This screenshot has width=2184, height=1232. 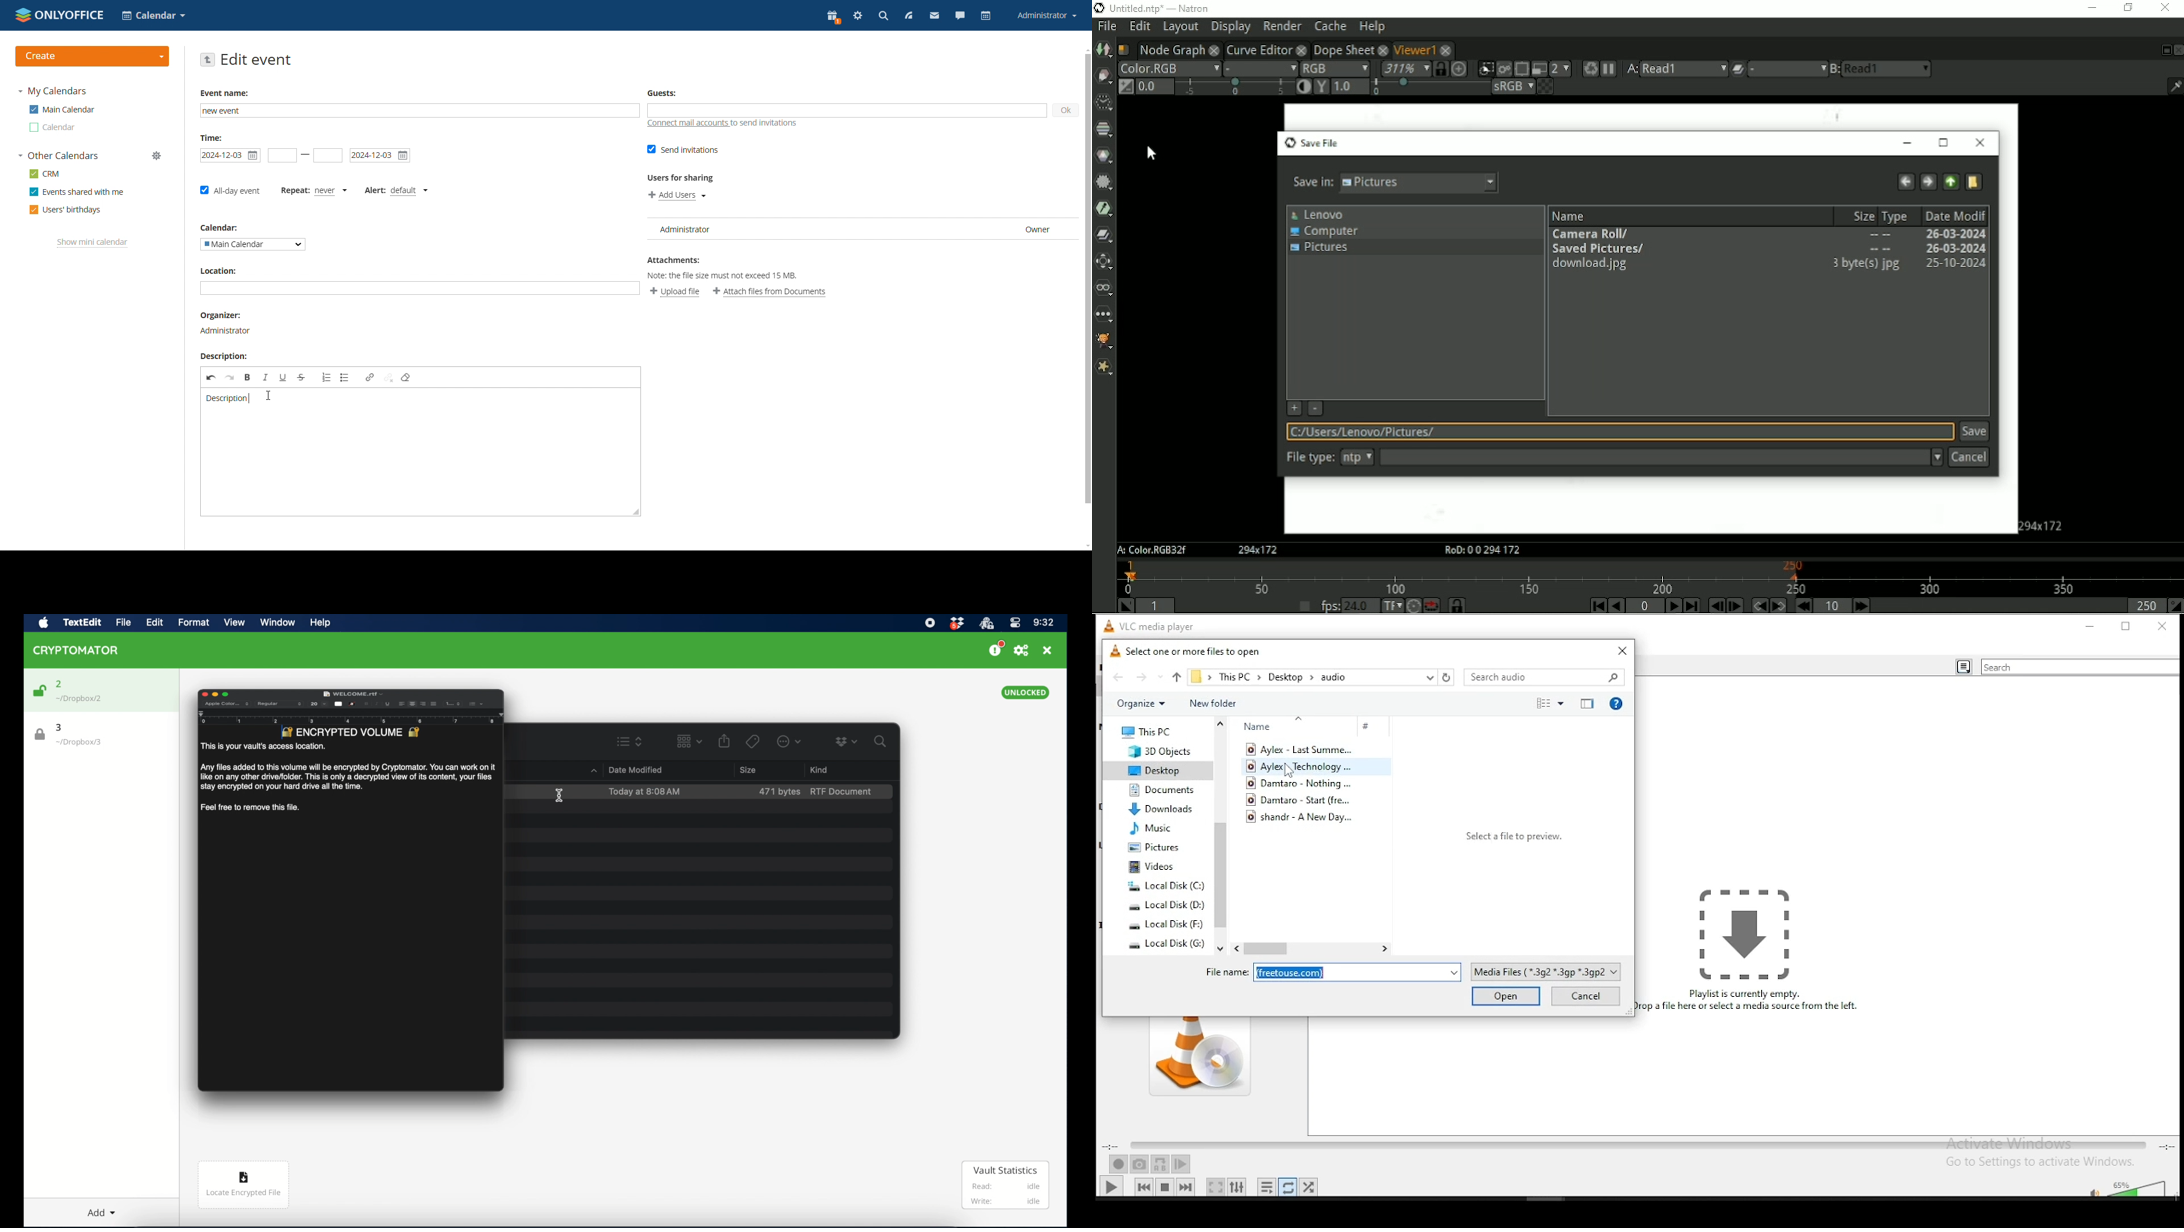 What do you see at coordinates (934, 16) in the screenshot?
I see `mail` at bounding box center [934, 16].